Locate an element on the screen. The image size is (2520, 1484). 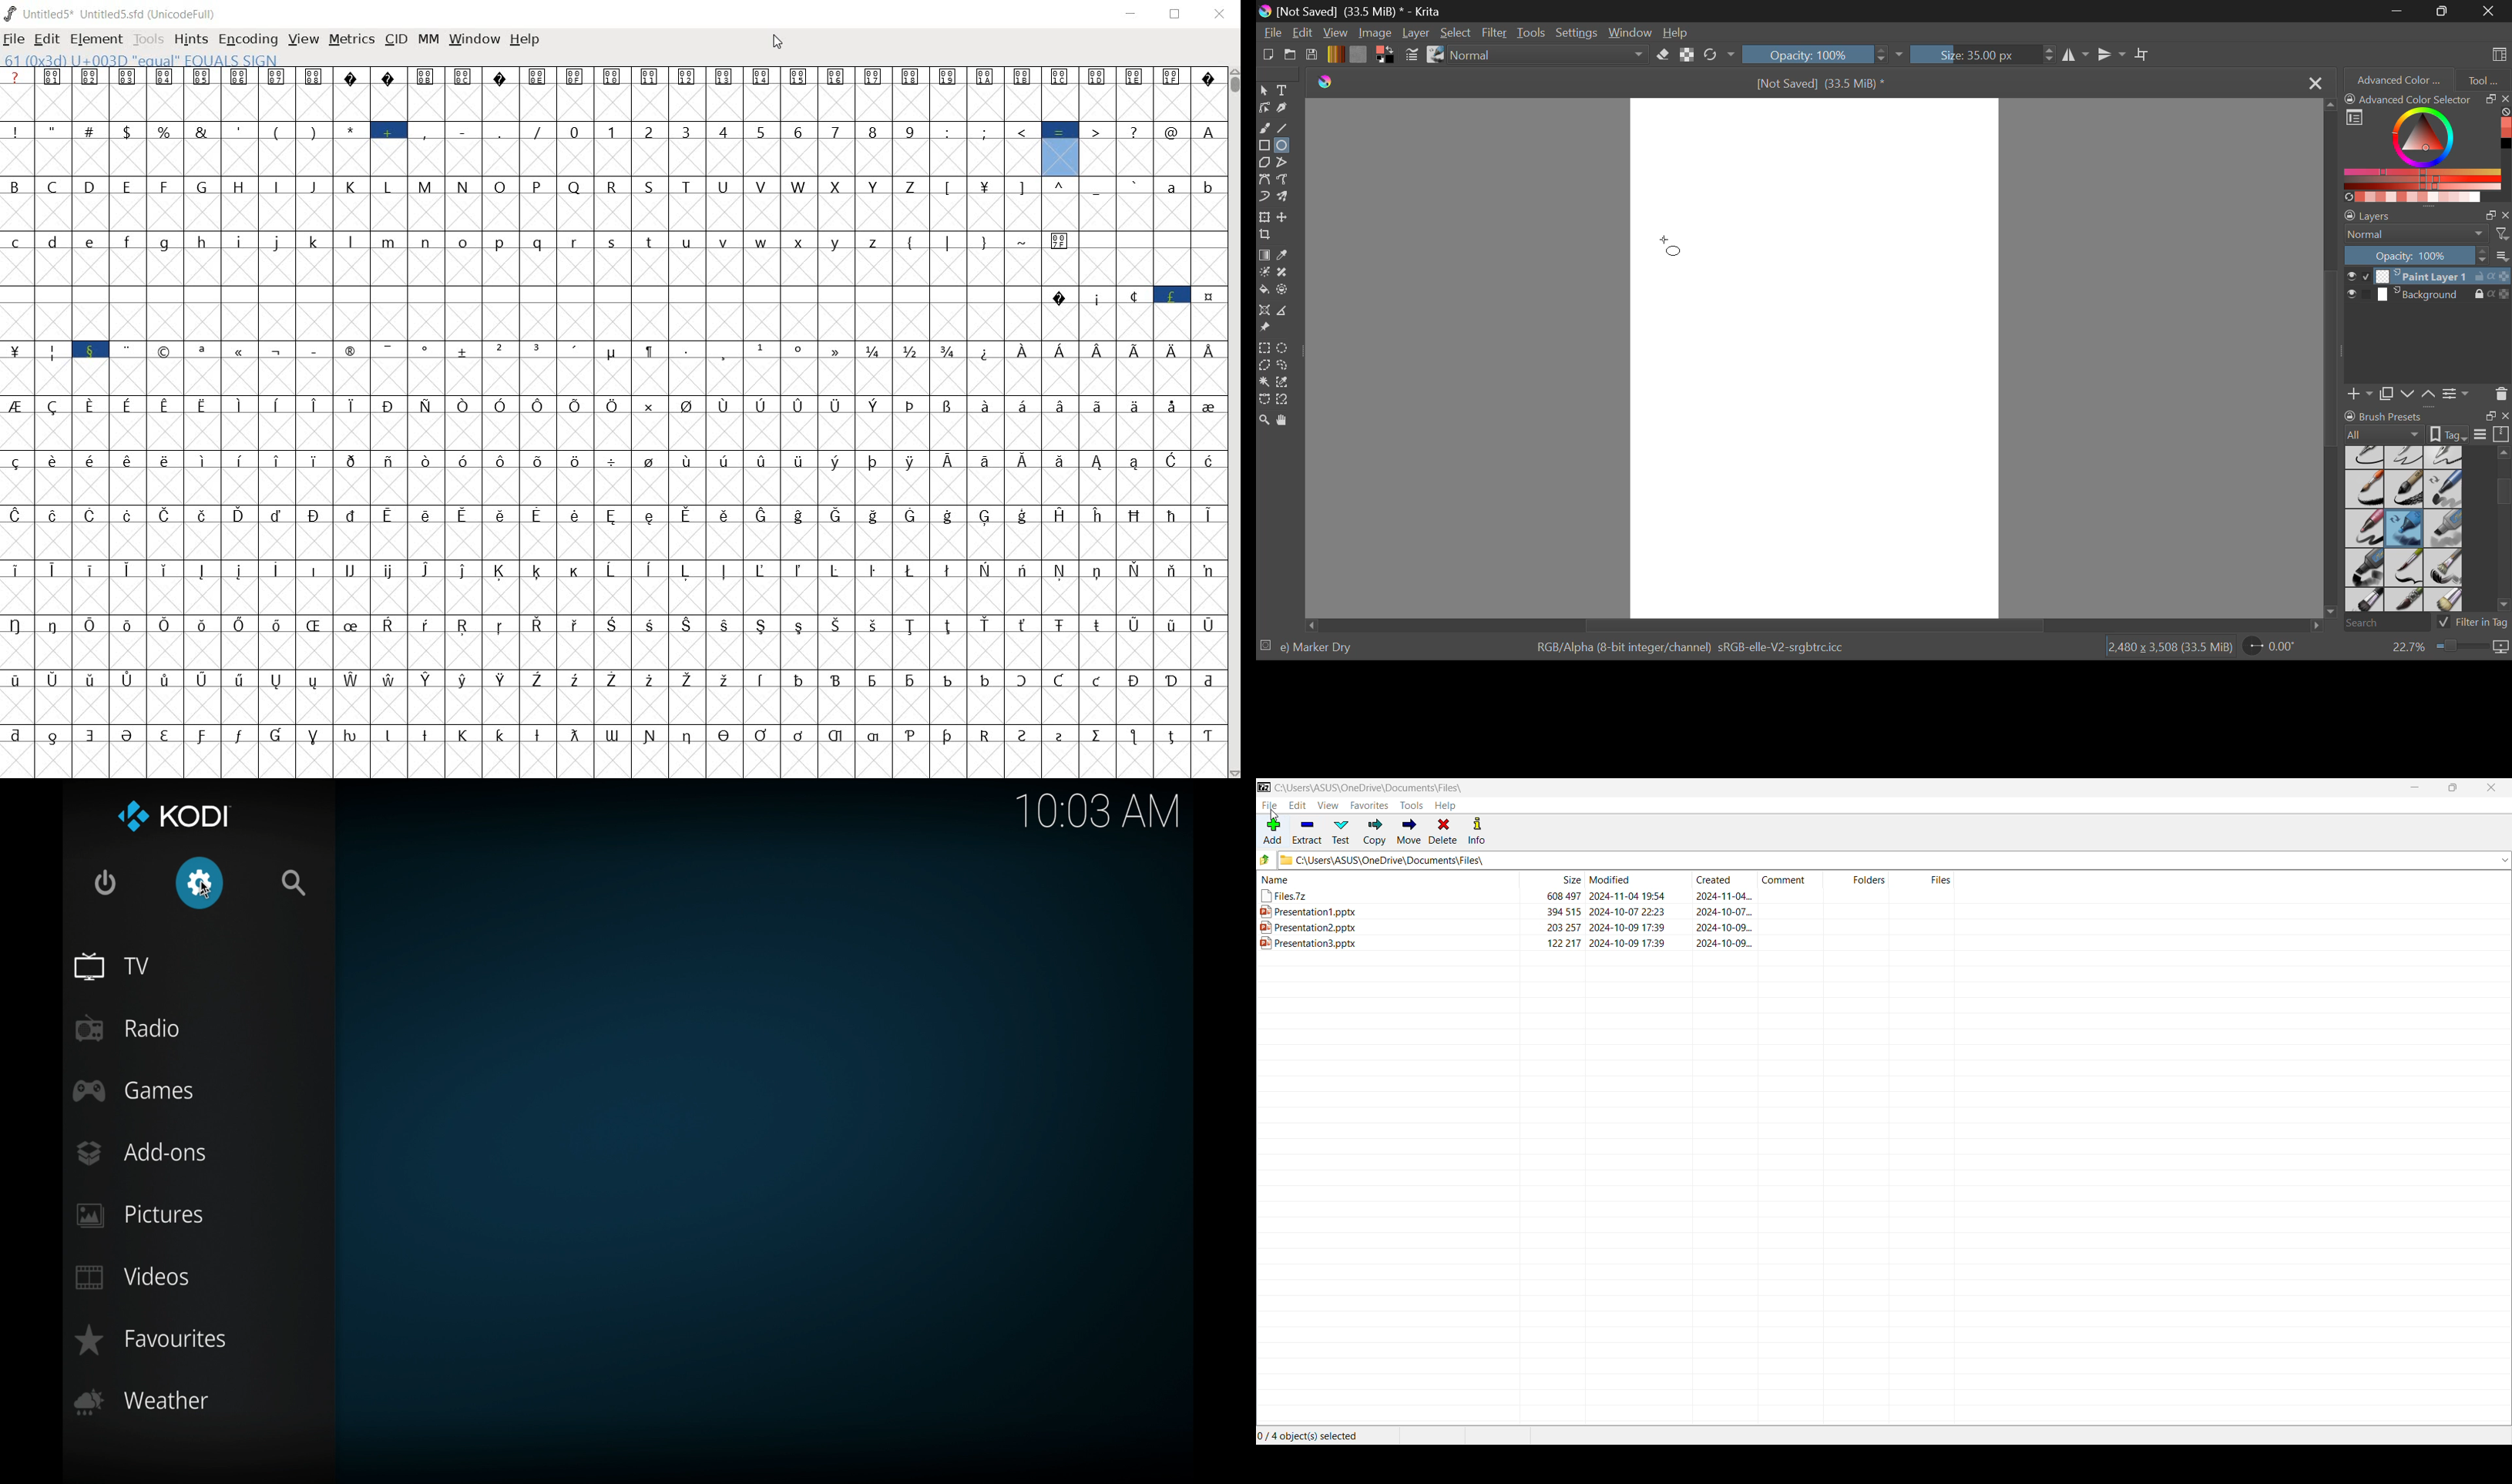
radio is located at coordinates (128, 1029).